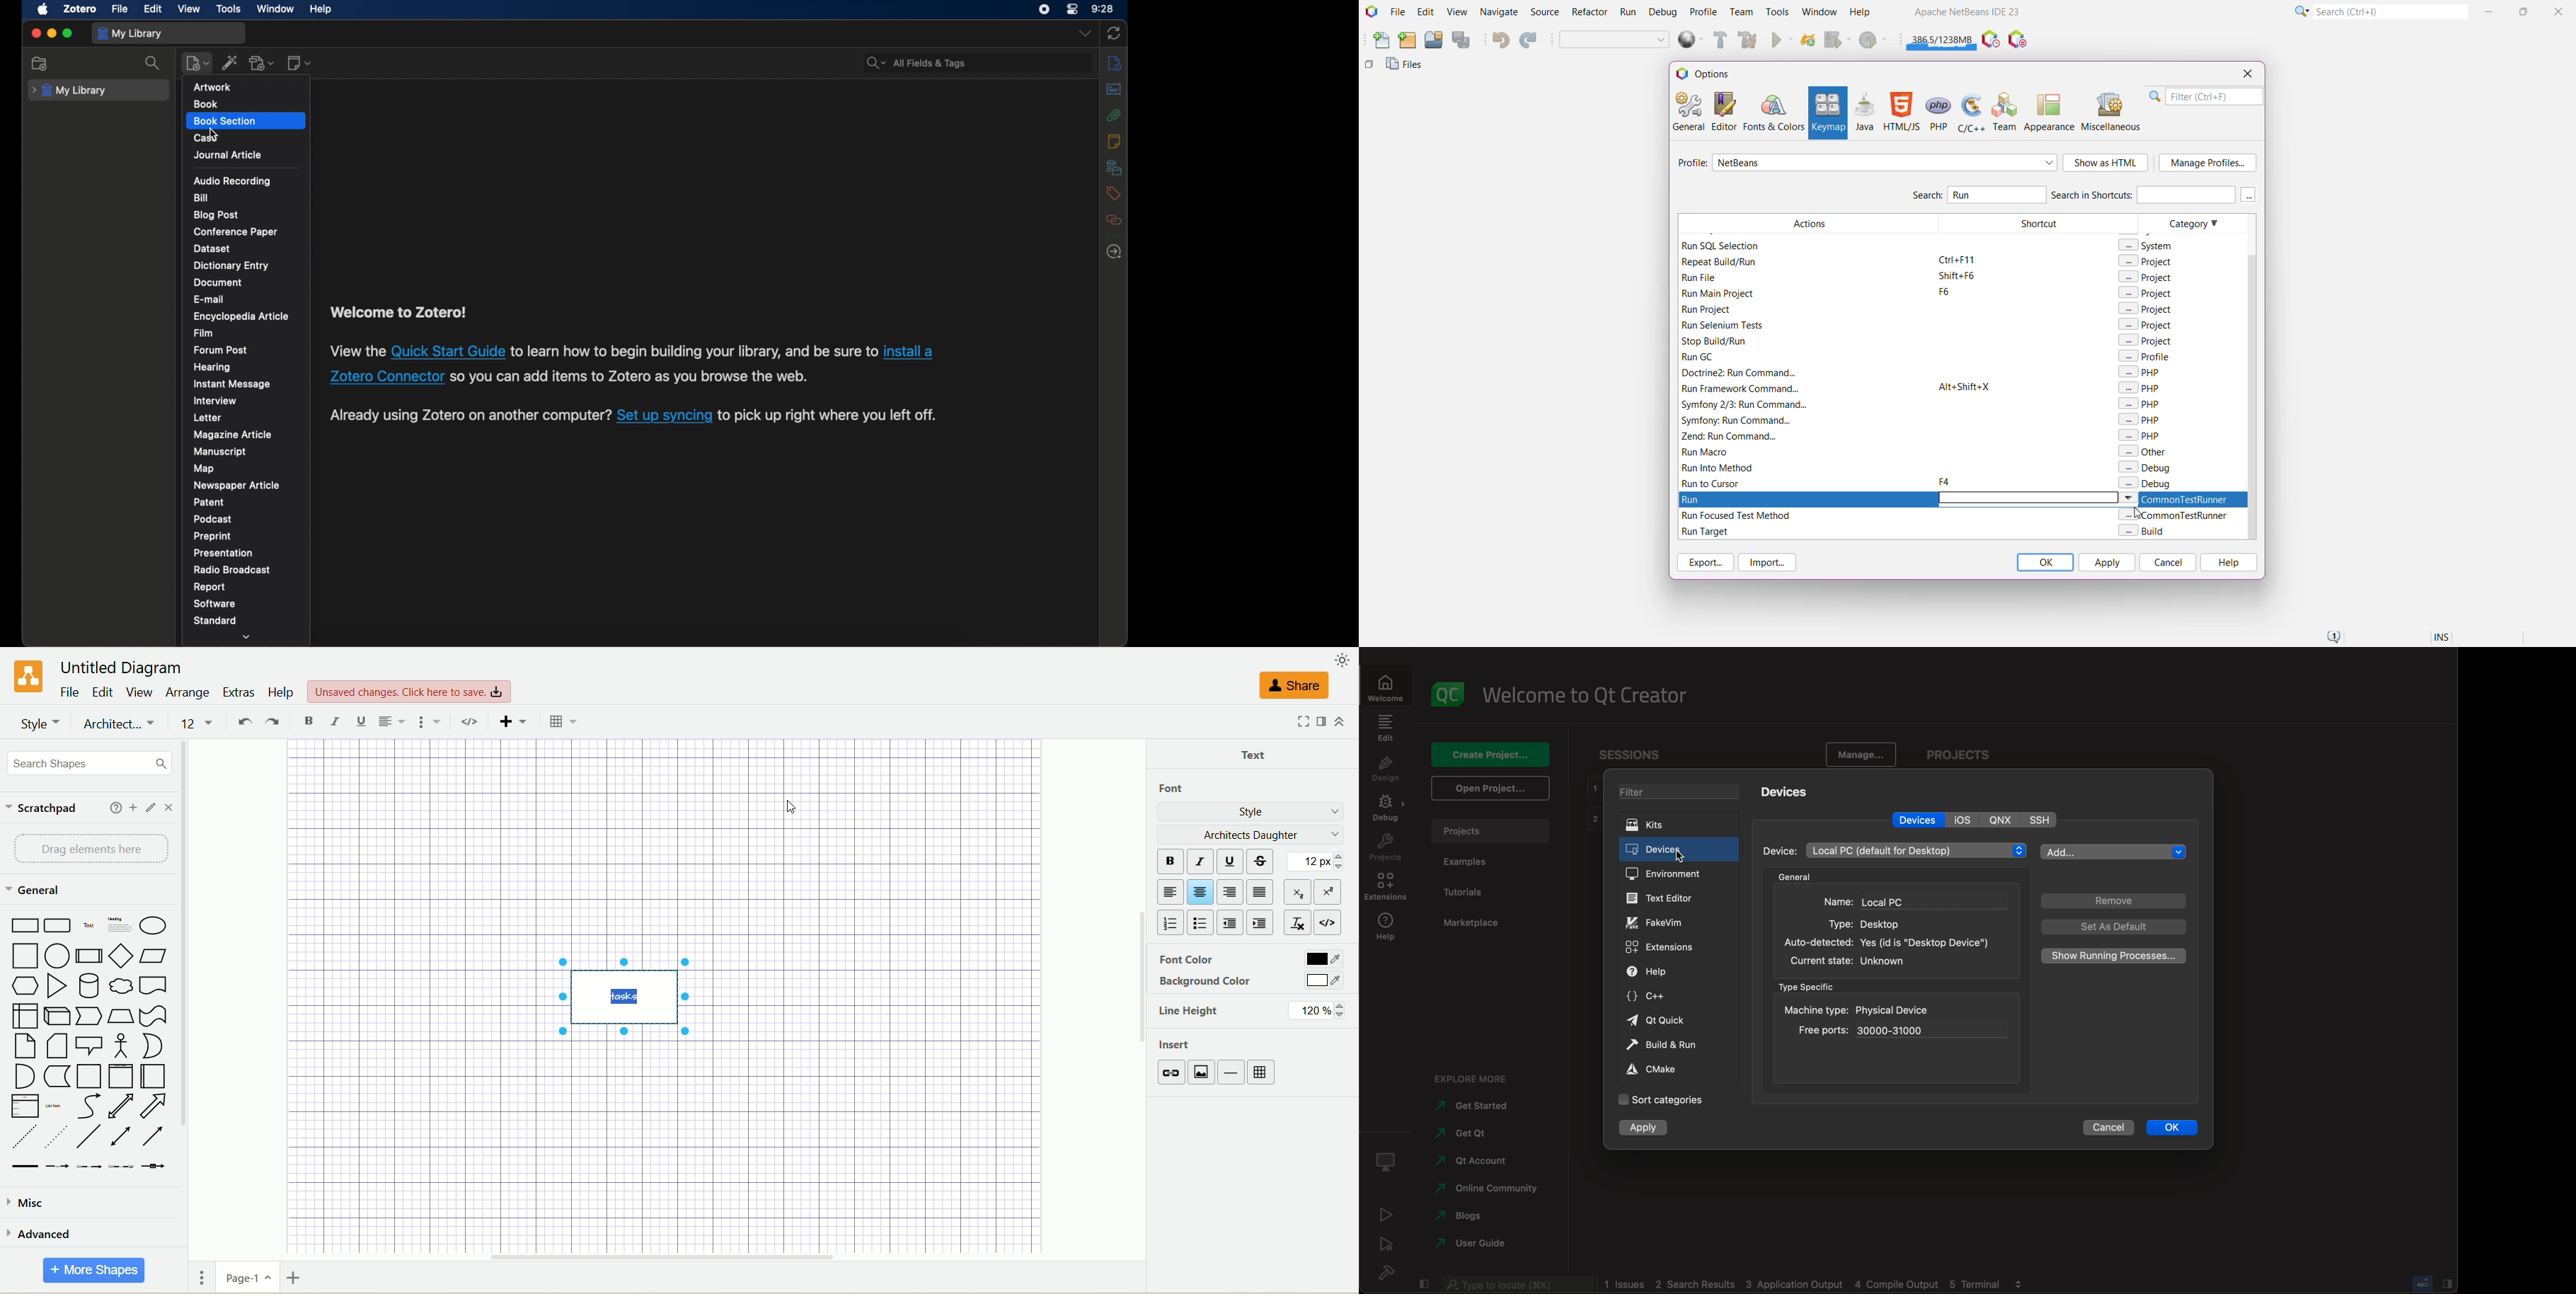 This screenshot has height=1316, width=2576. Describe the element at coordinates (215, 401) in the screenshot. I see `interview` at that location.